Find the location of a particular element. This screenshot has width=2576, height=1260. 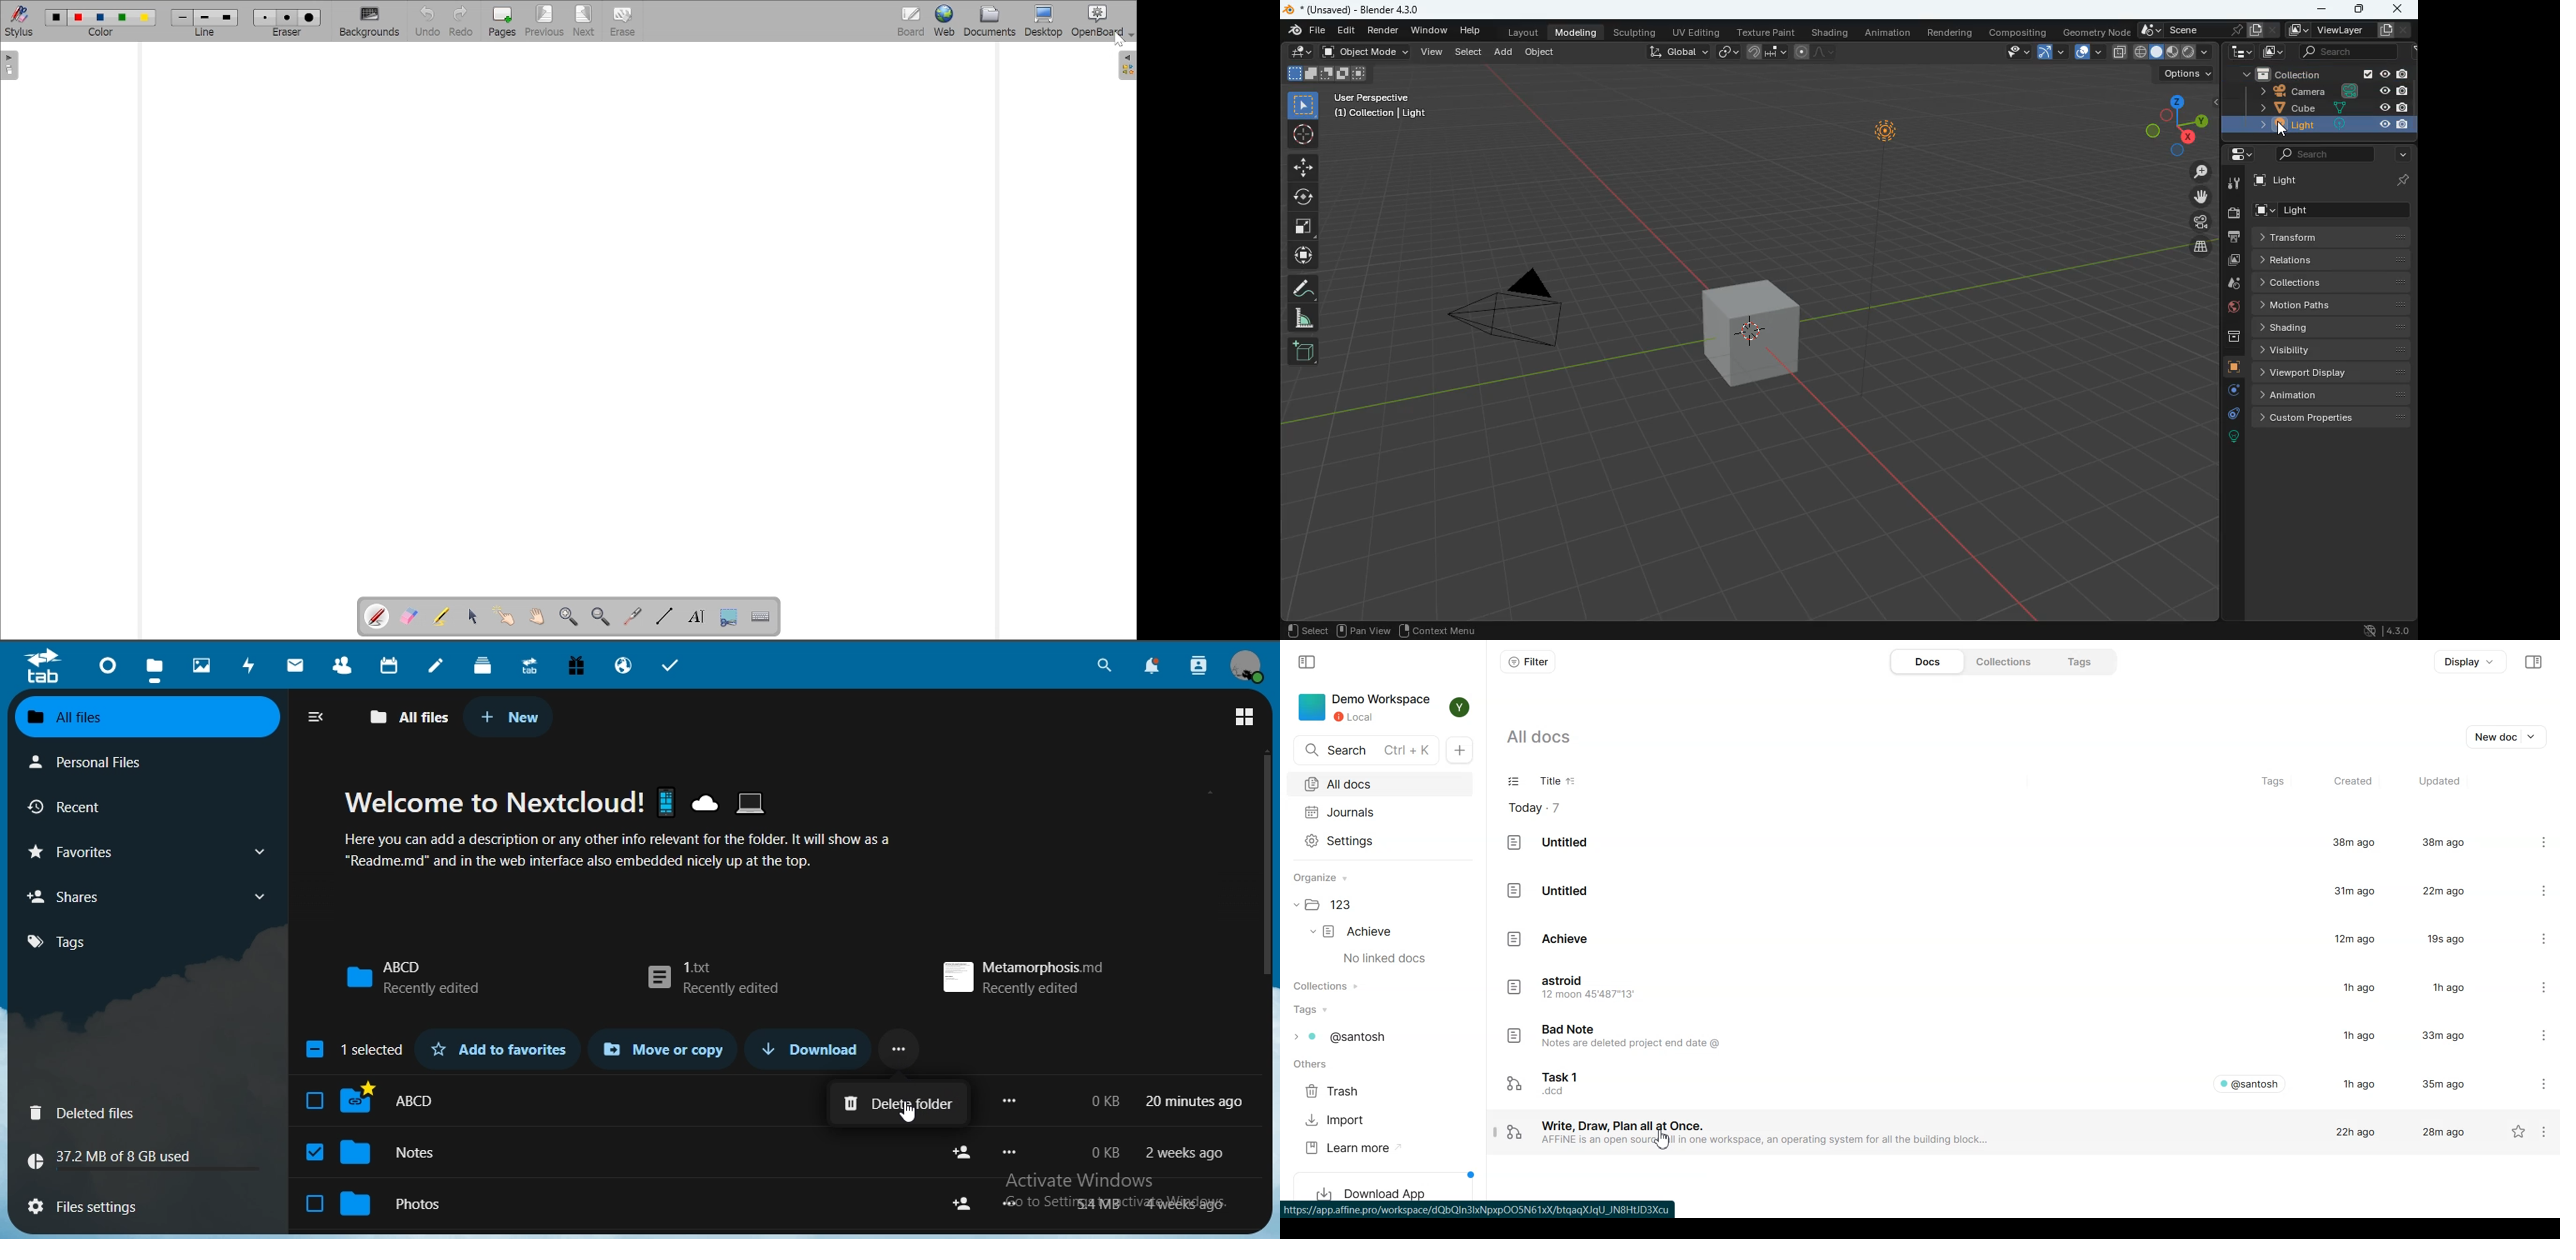

 is located at coordinates (2232, 437).